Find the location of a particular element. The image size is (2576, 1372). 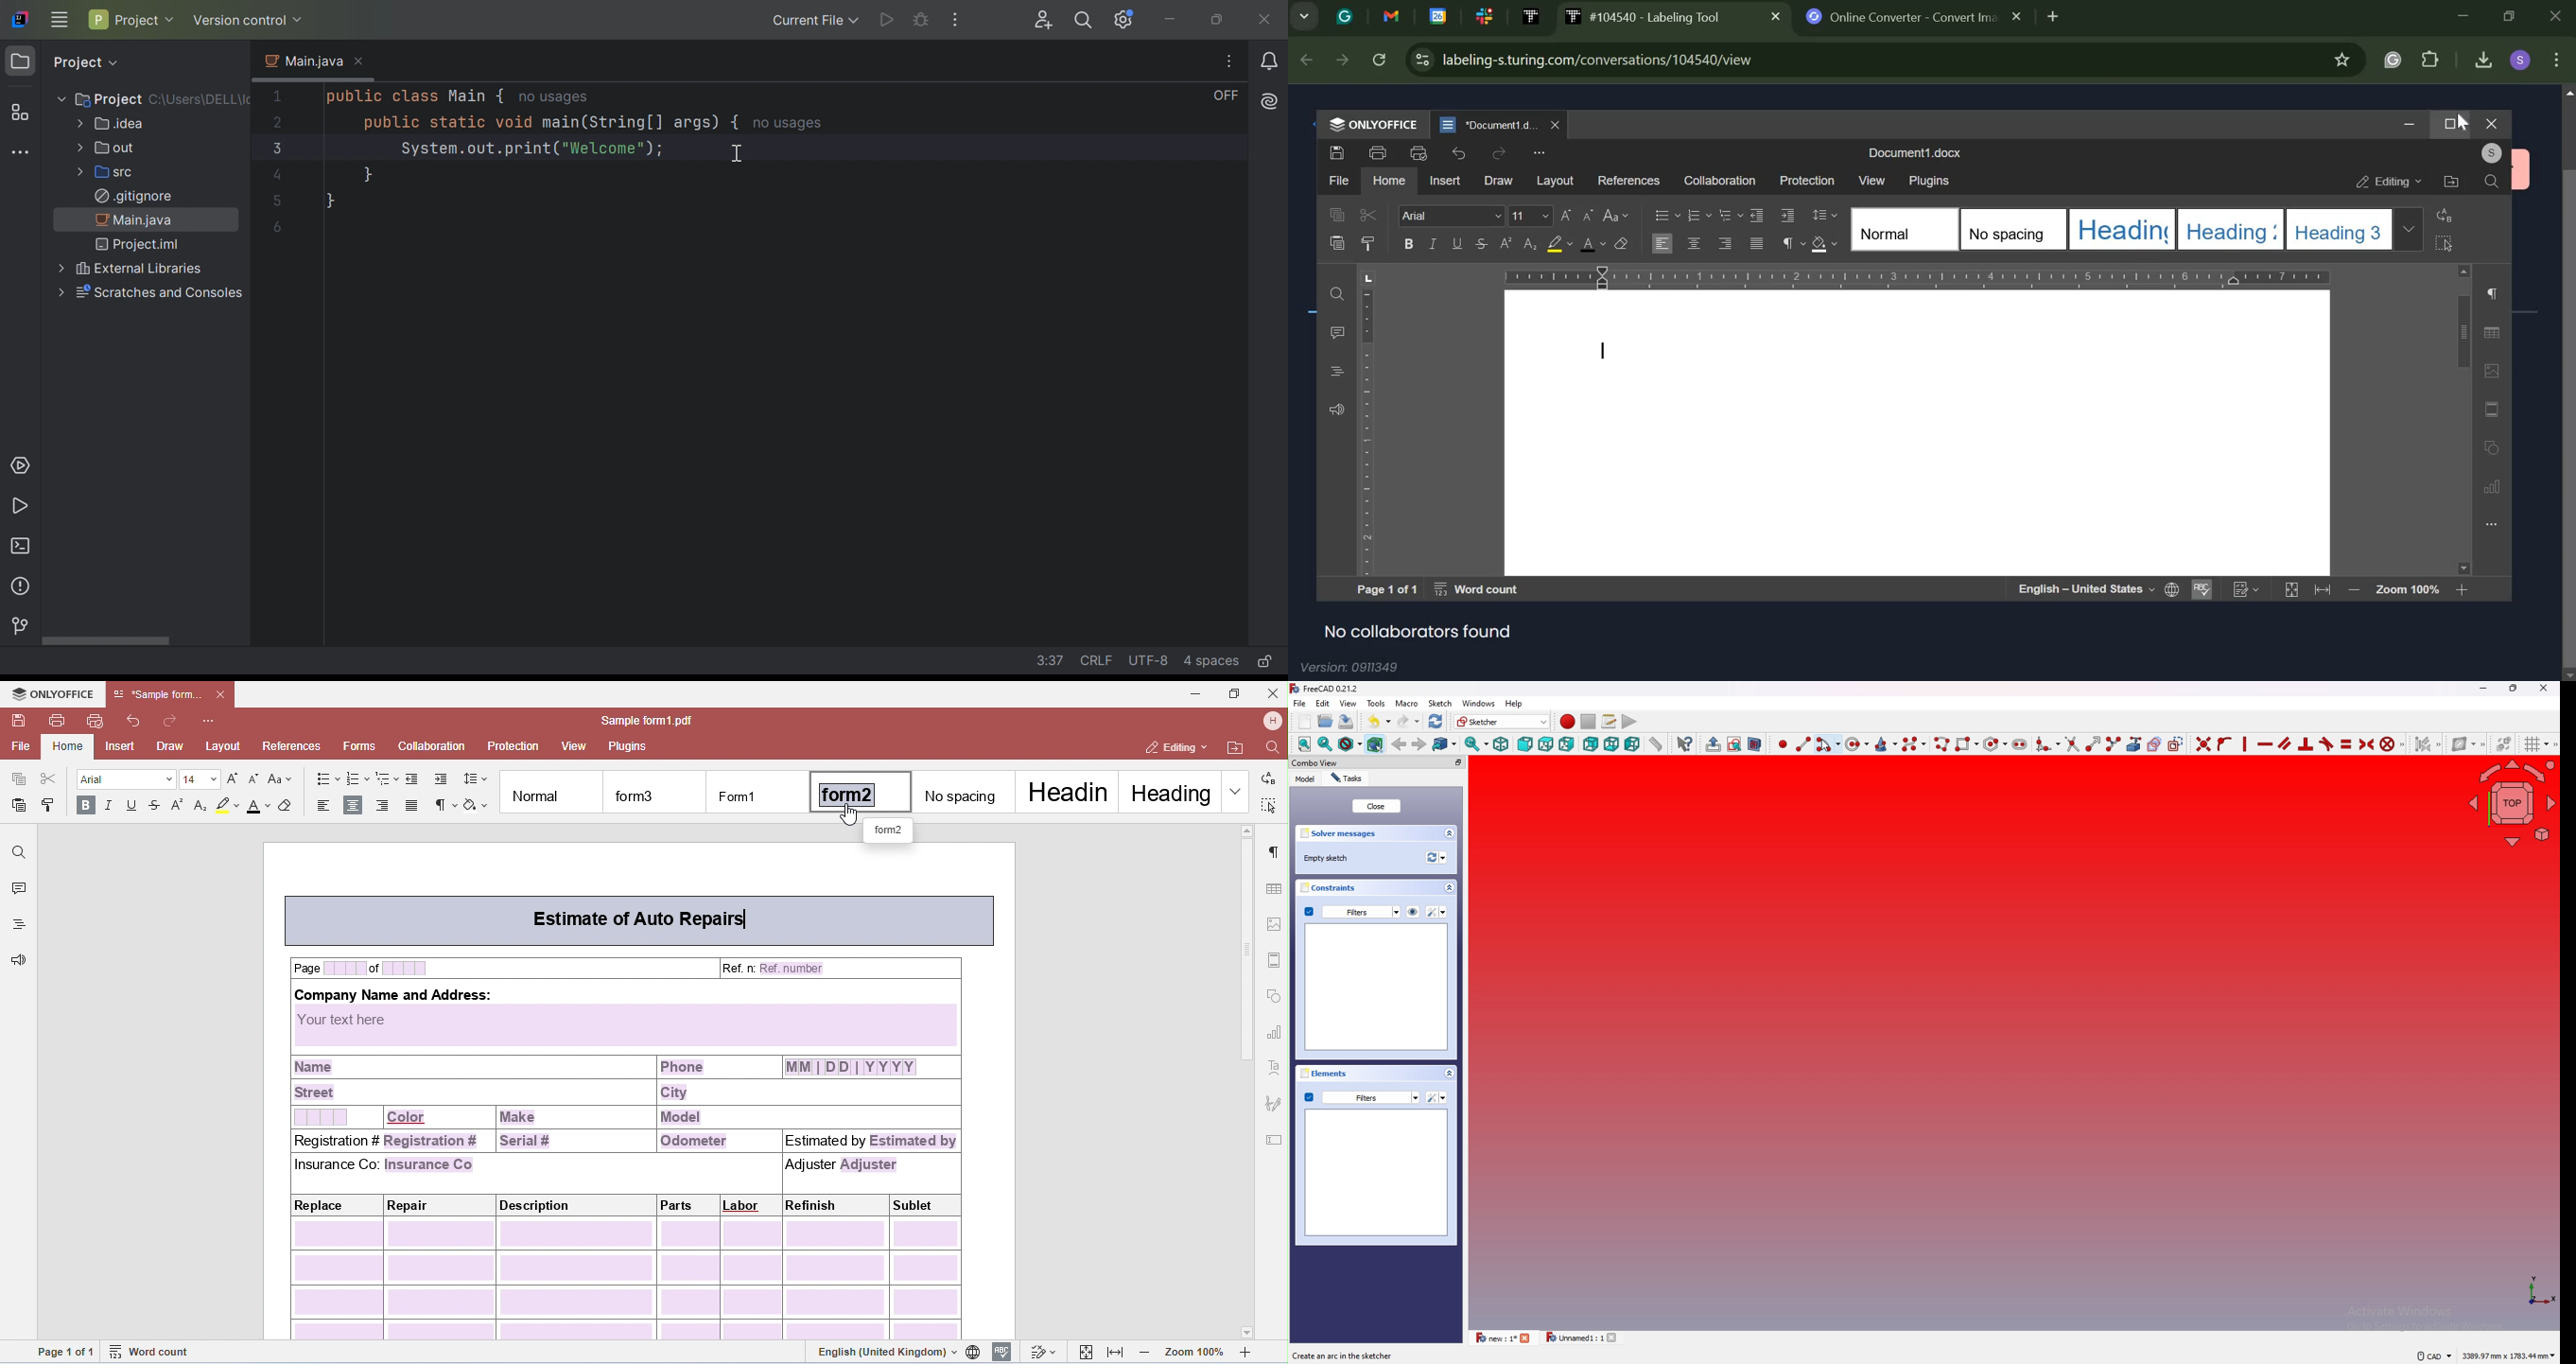

bottom is located at coordinates (1612, 744).